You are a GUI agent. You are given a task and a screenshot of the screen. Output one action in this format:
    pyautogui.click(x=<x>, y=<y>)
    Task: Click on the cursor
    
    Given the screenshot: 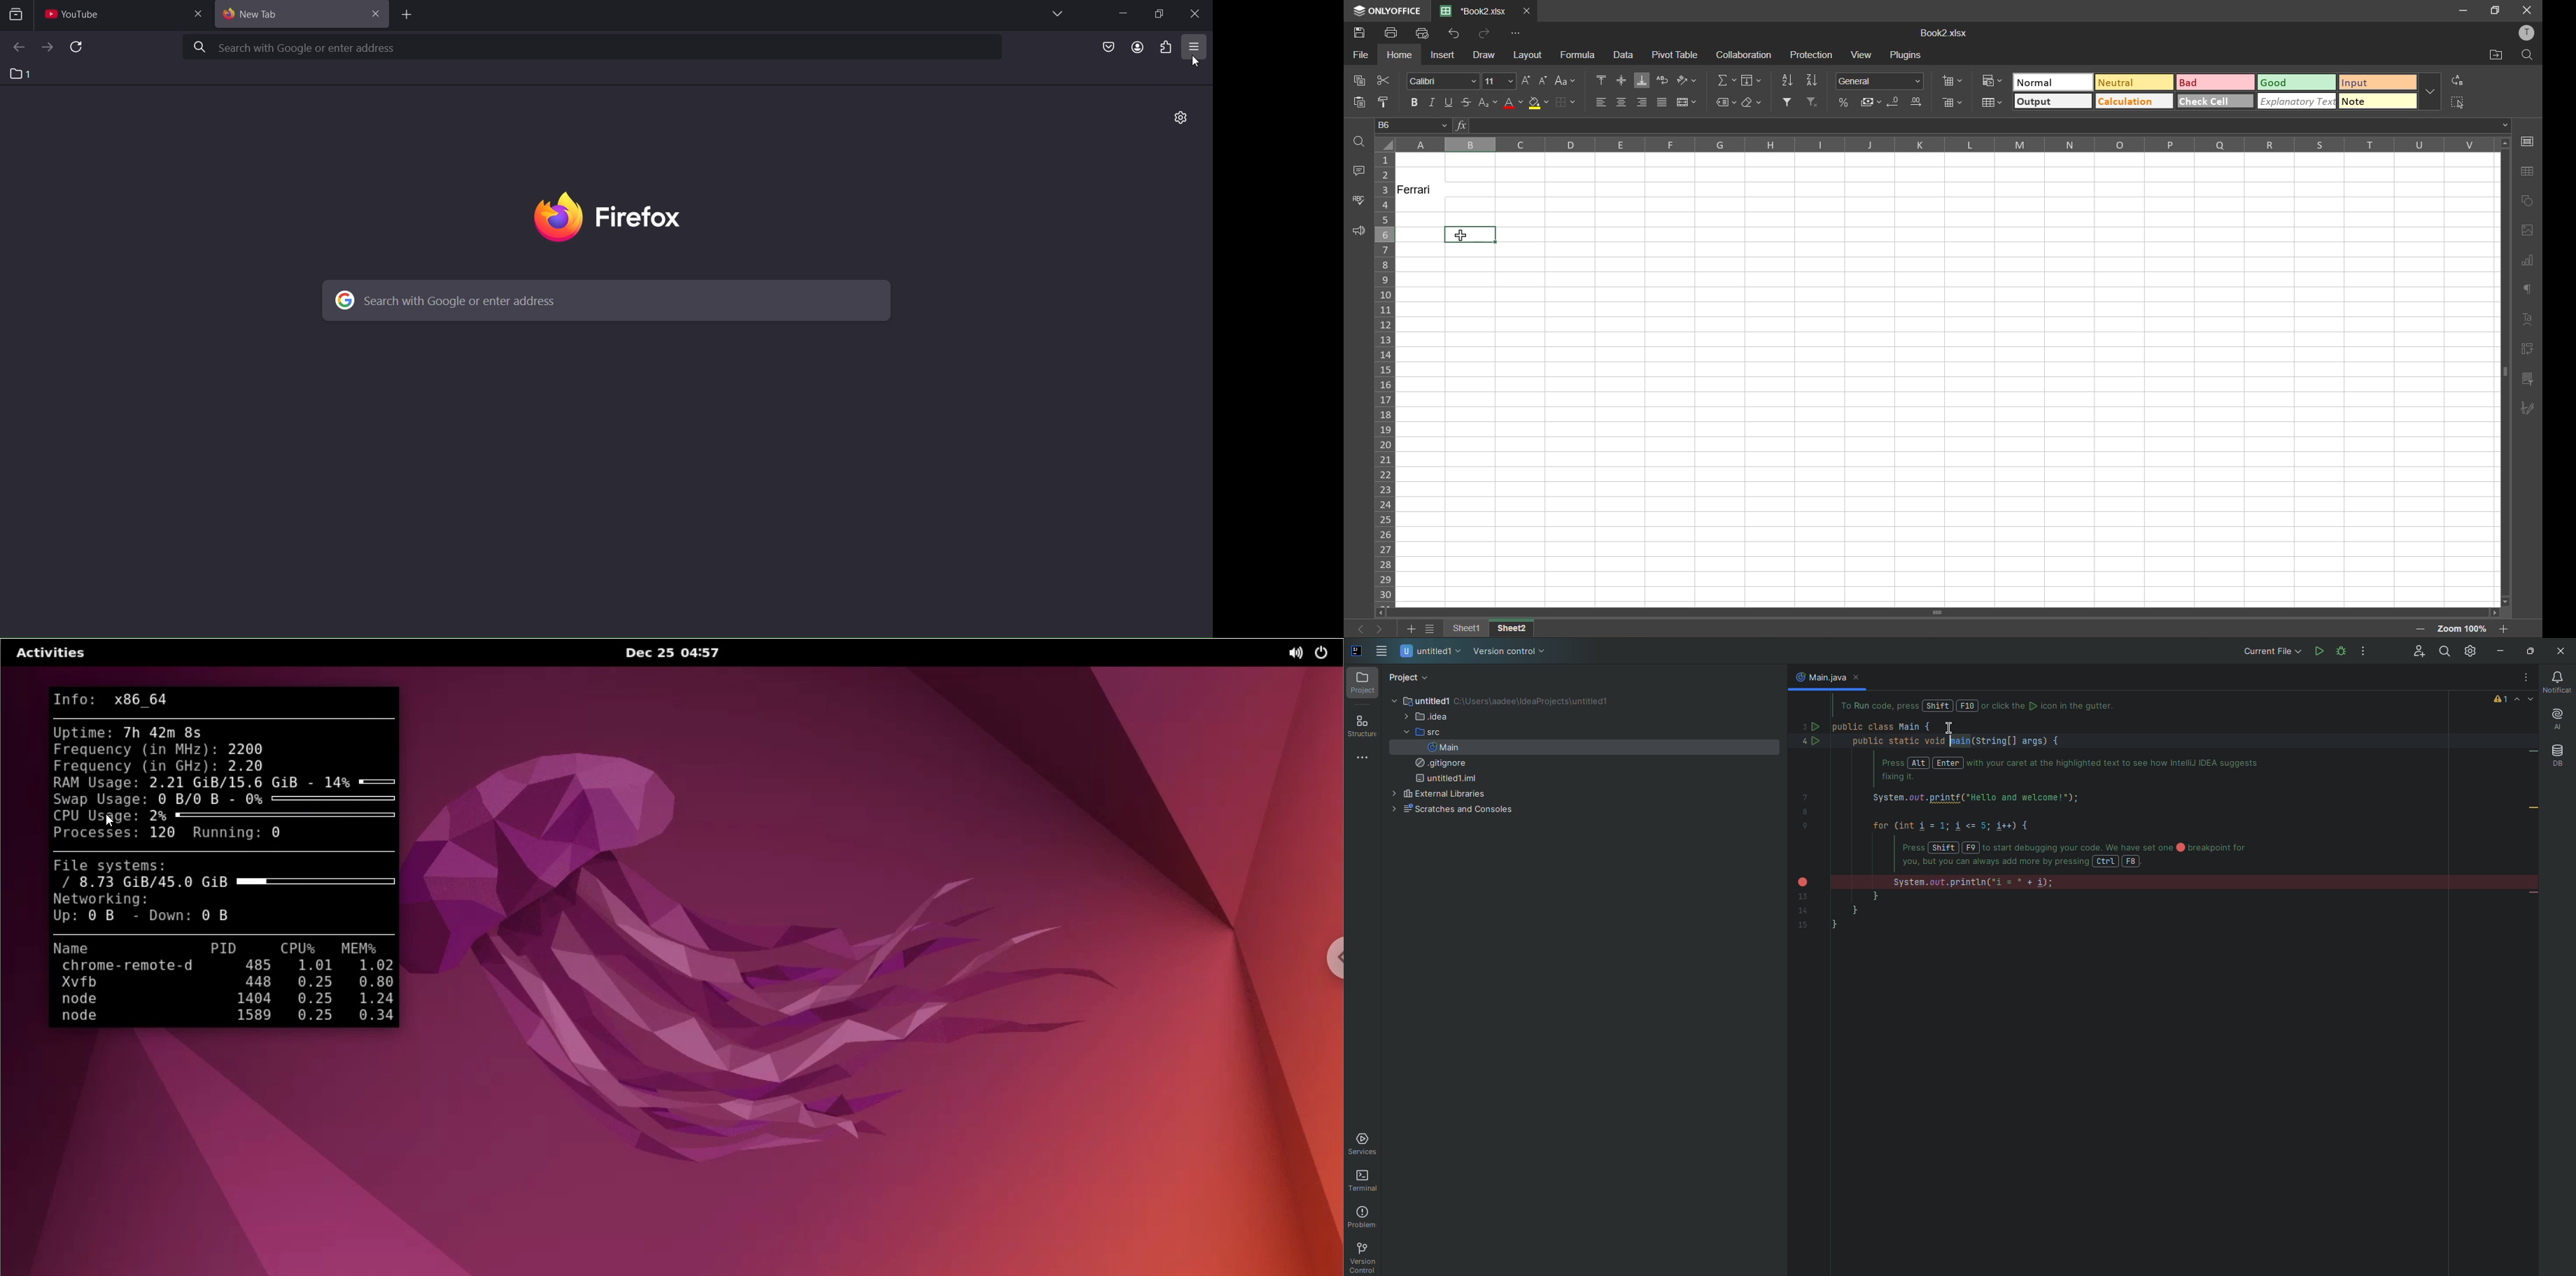 What is the action you would take?
    pyautogui.click(x=1197, y=62)
    